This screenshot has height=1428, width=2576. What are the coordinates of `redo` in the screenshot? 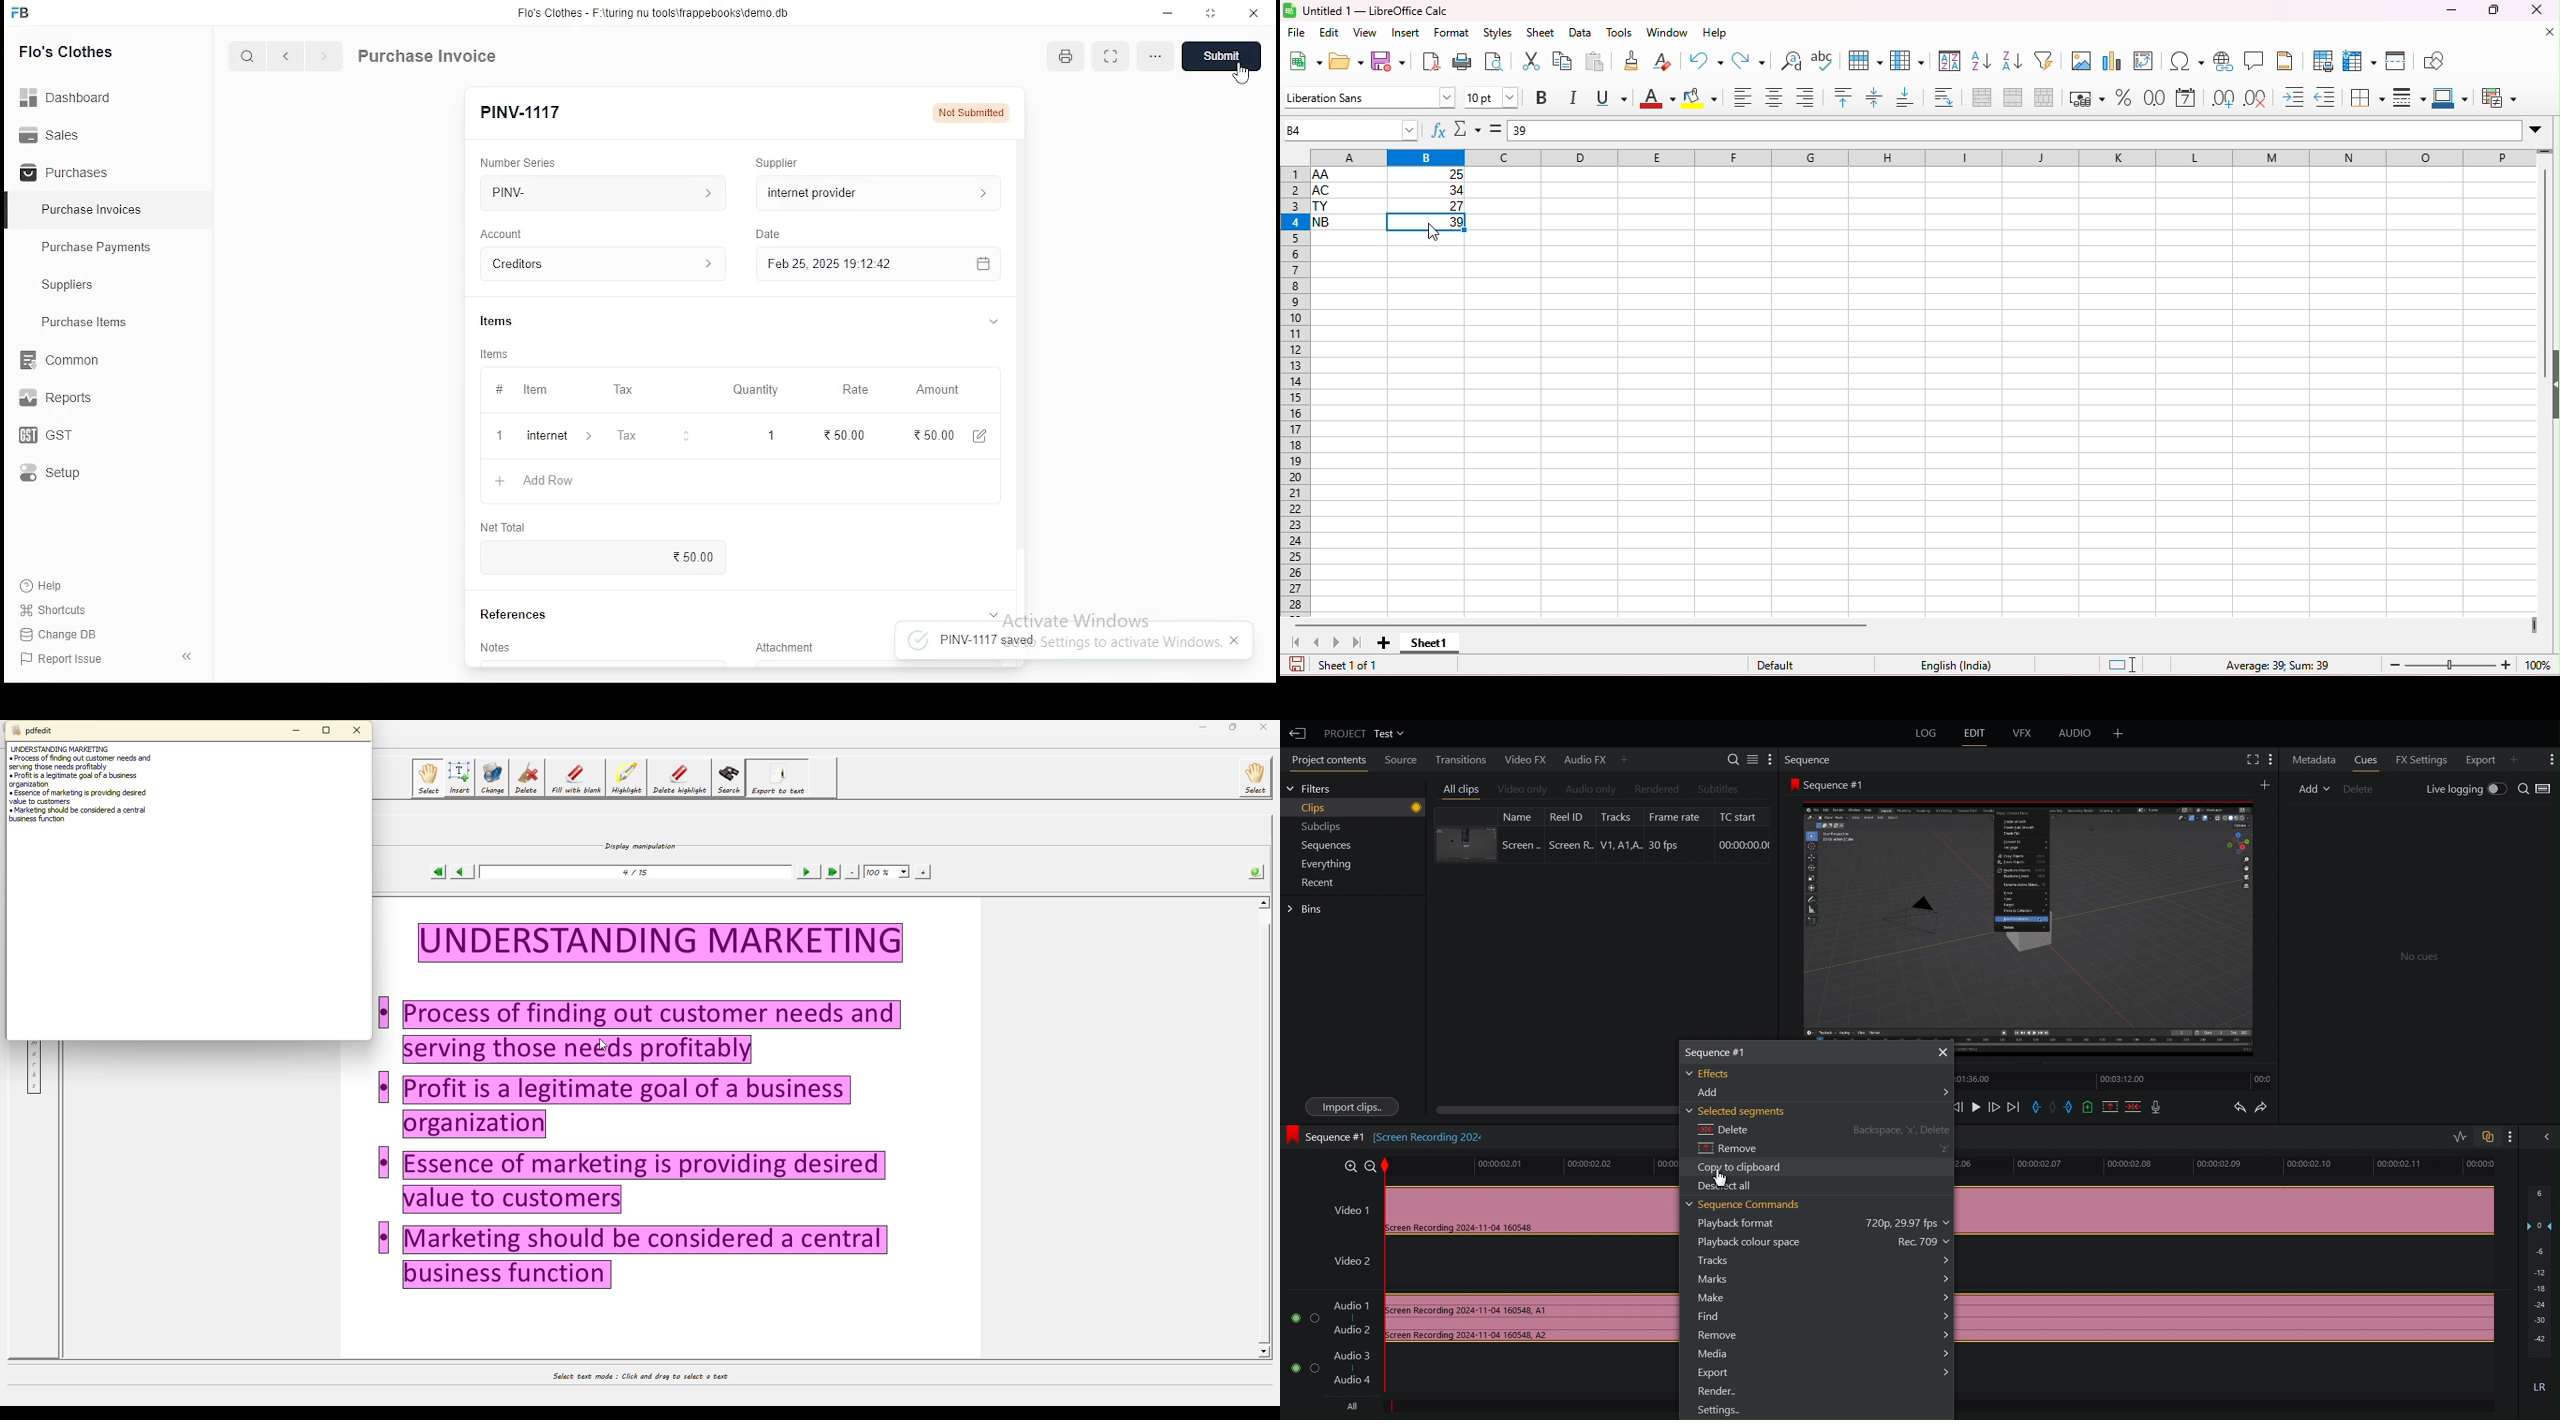 It's located at (1751, 60).